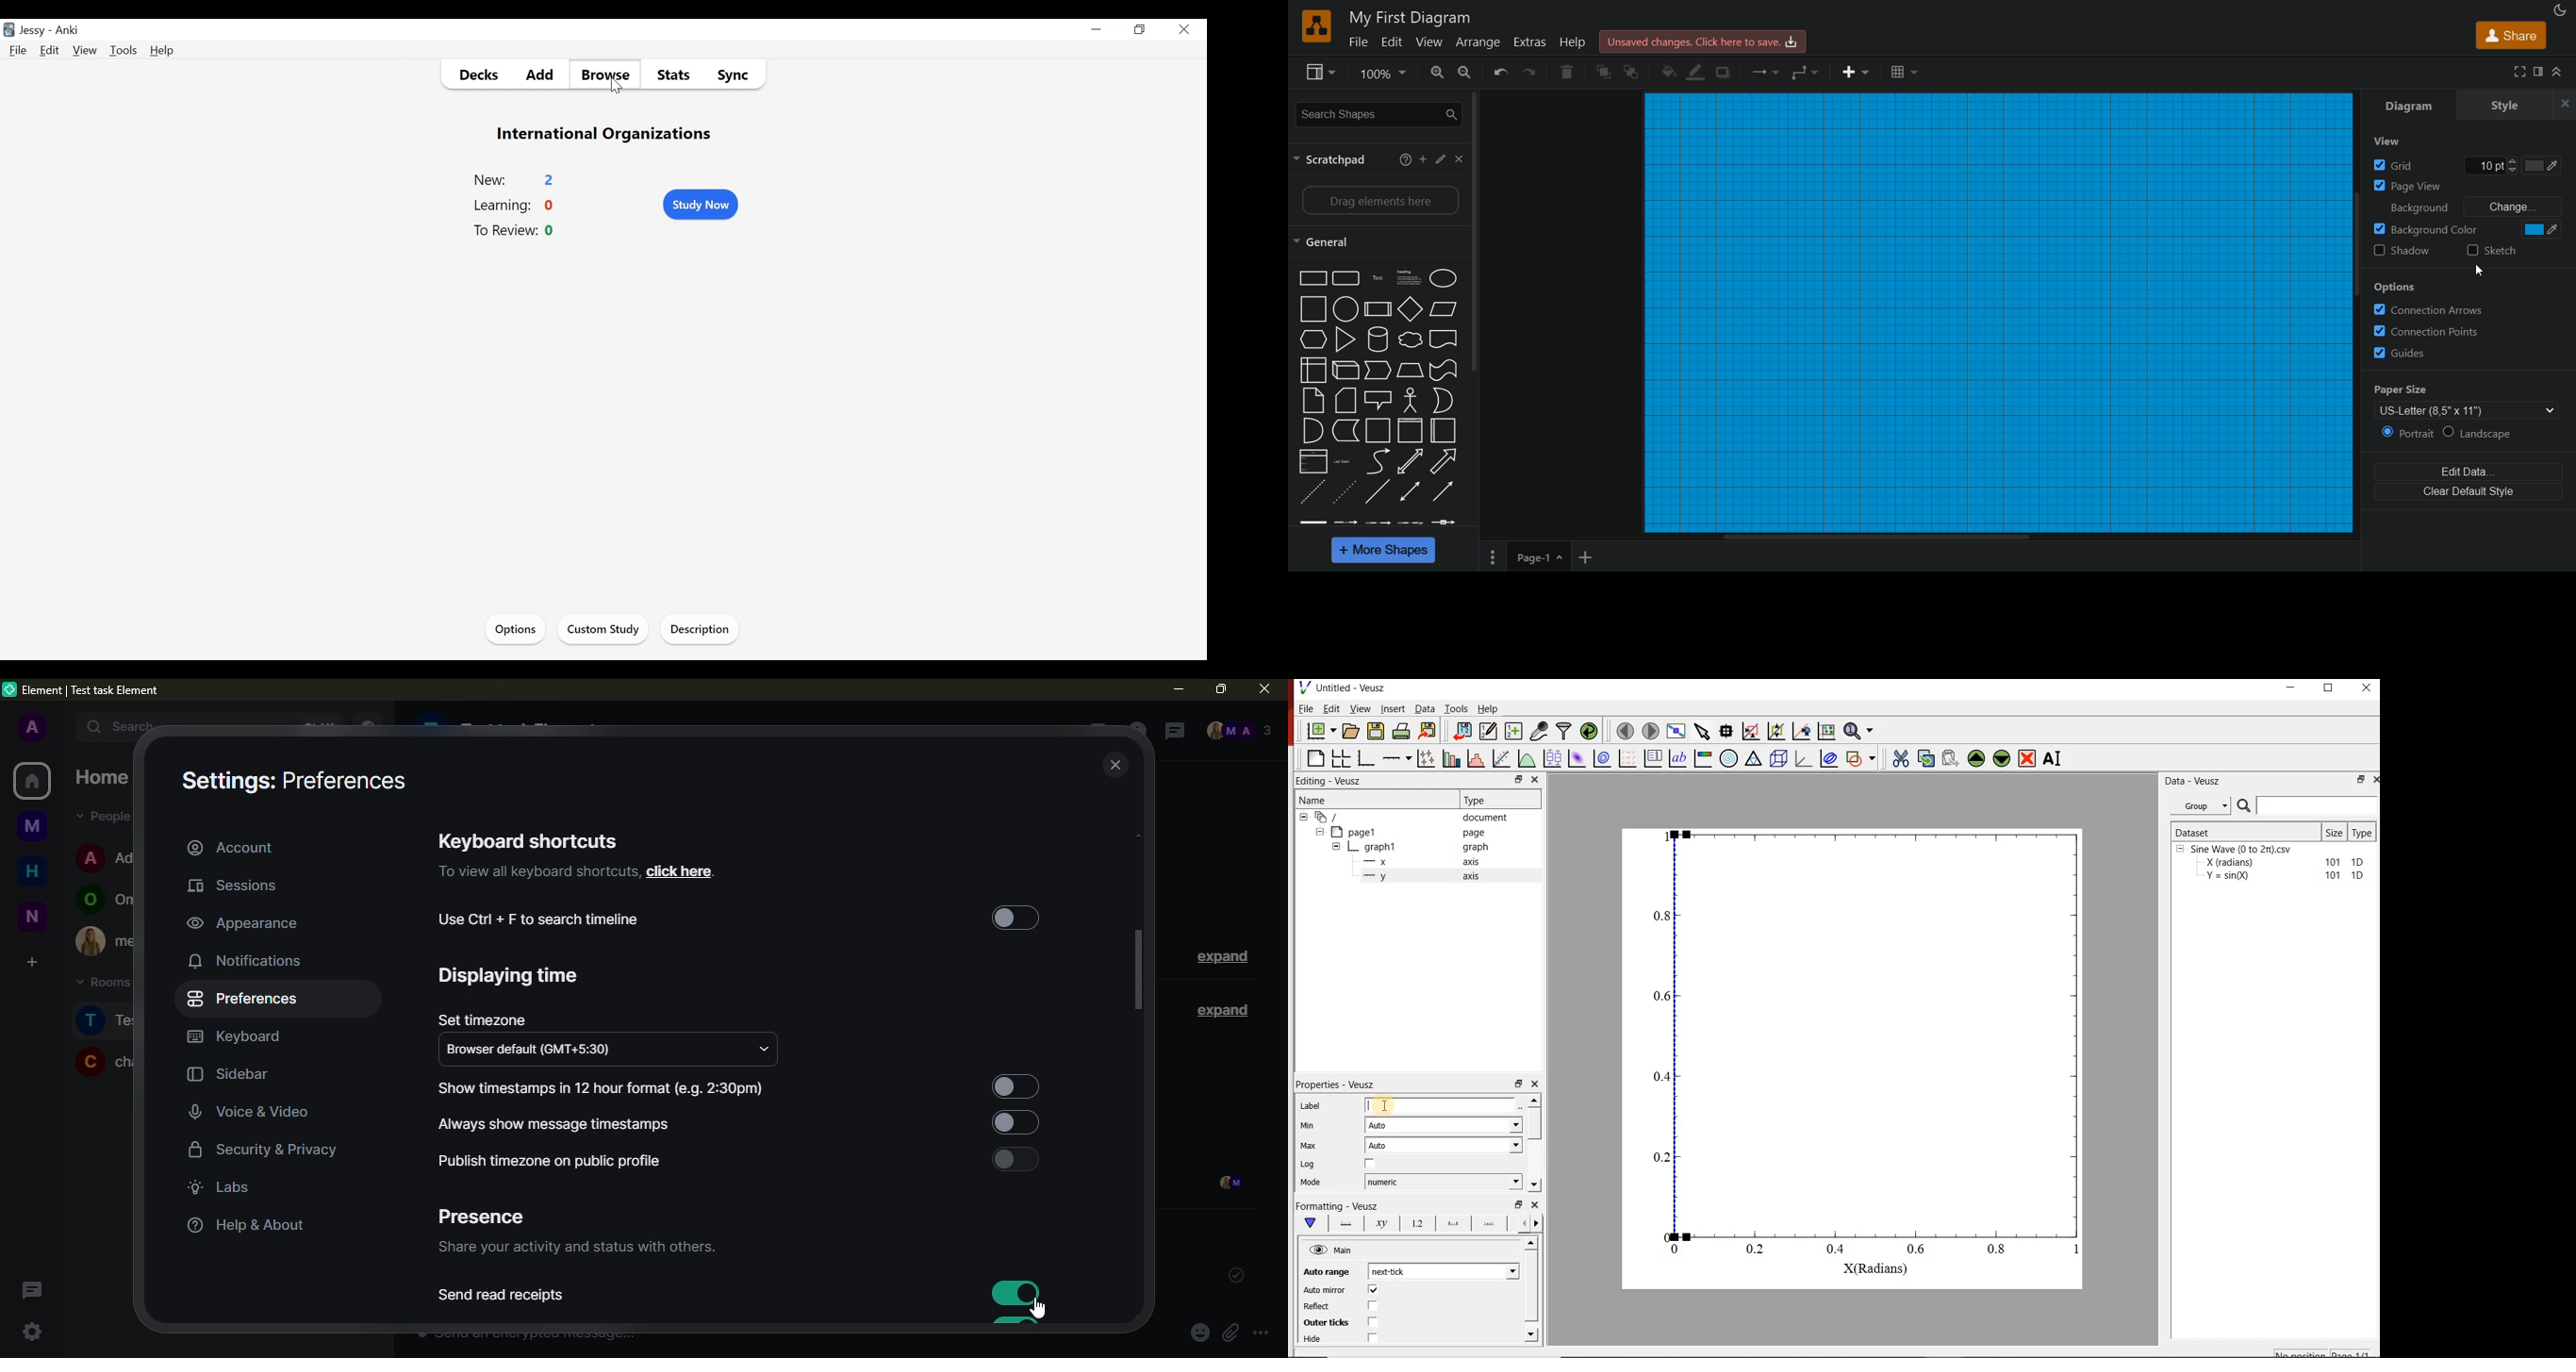 The image size is (2576, 1372). What do you see at coordinates (538, 75) in the screenshot?
I see `Add` at bounding box center [538, 75].